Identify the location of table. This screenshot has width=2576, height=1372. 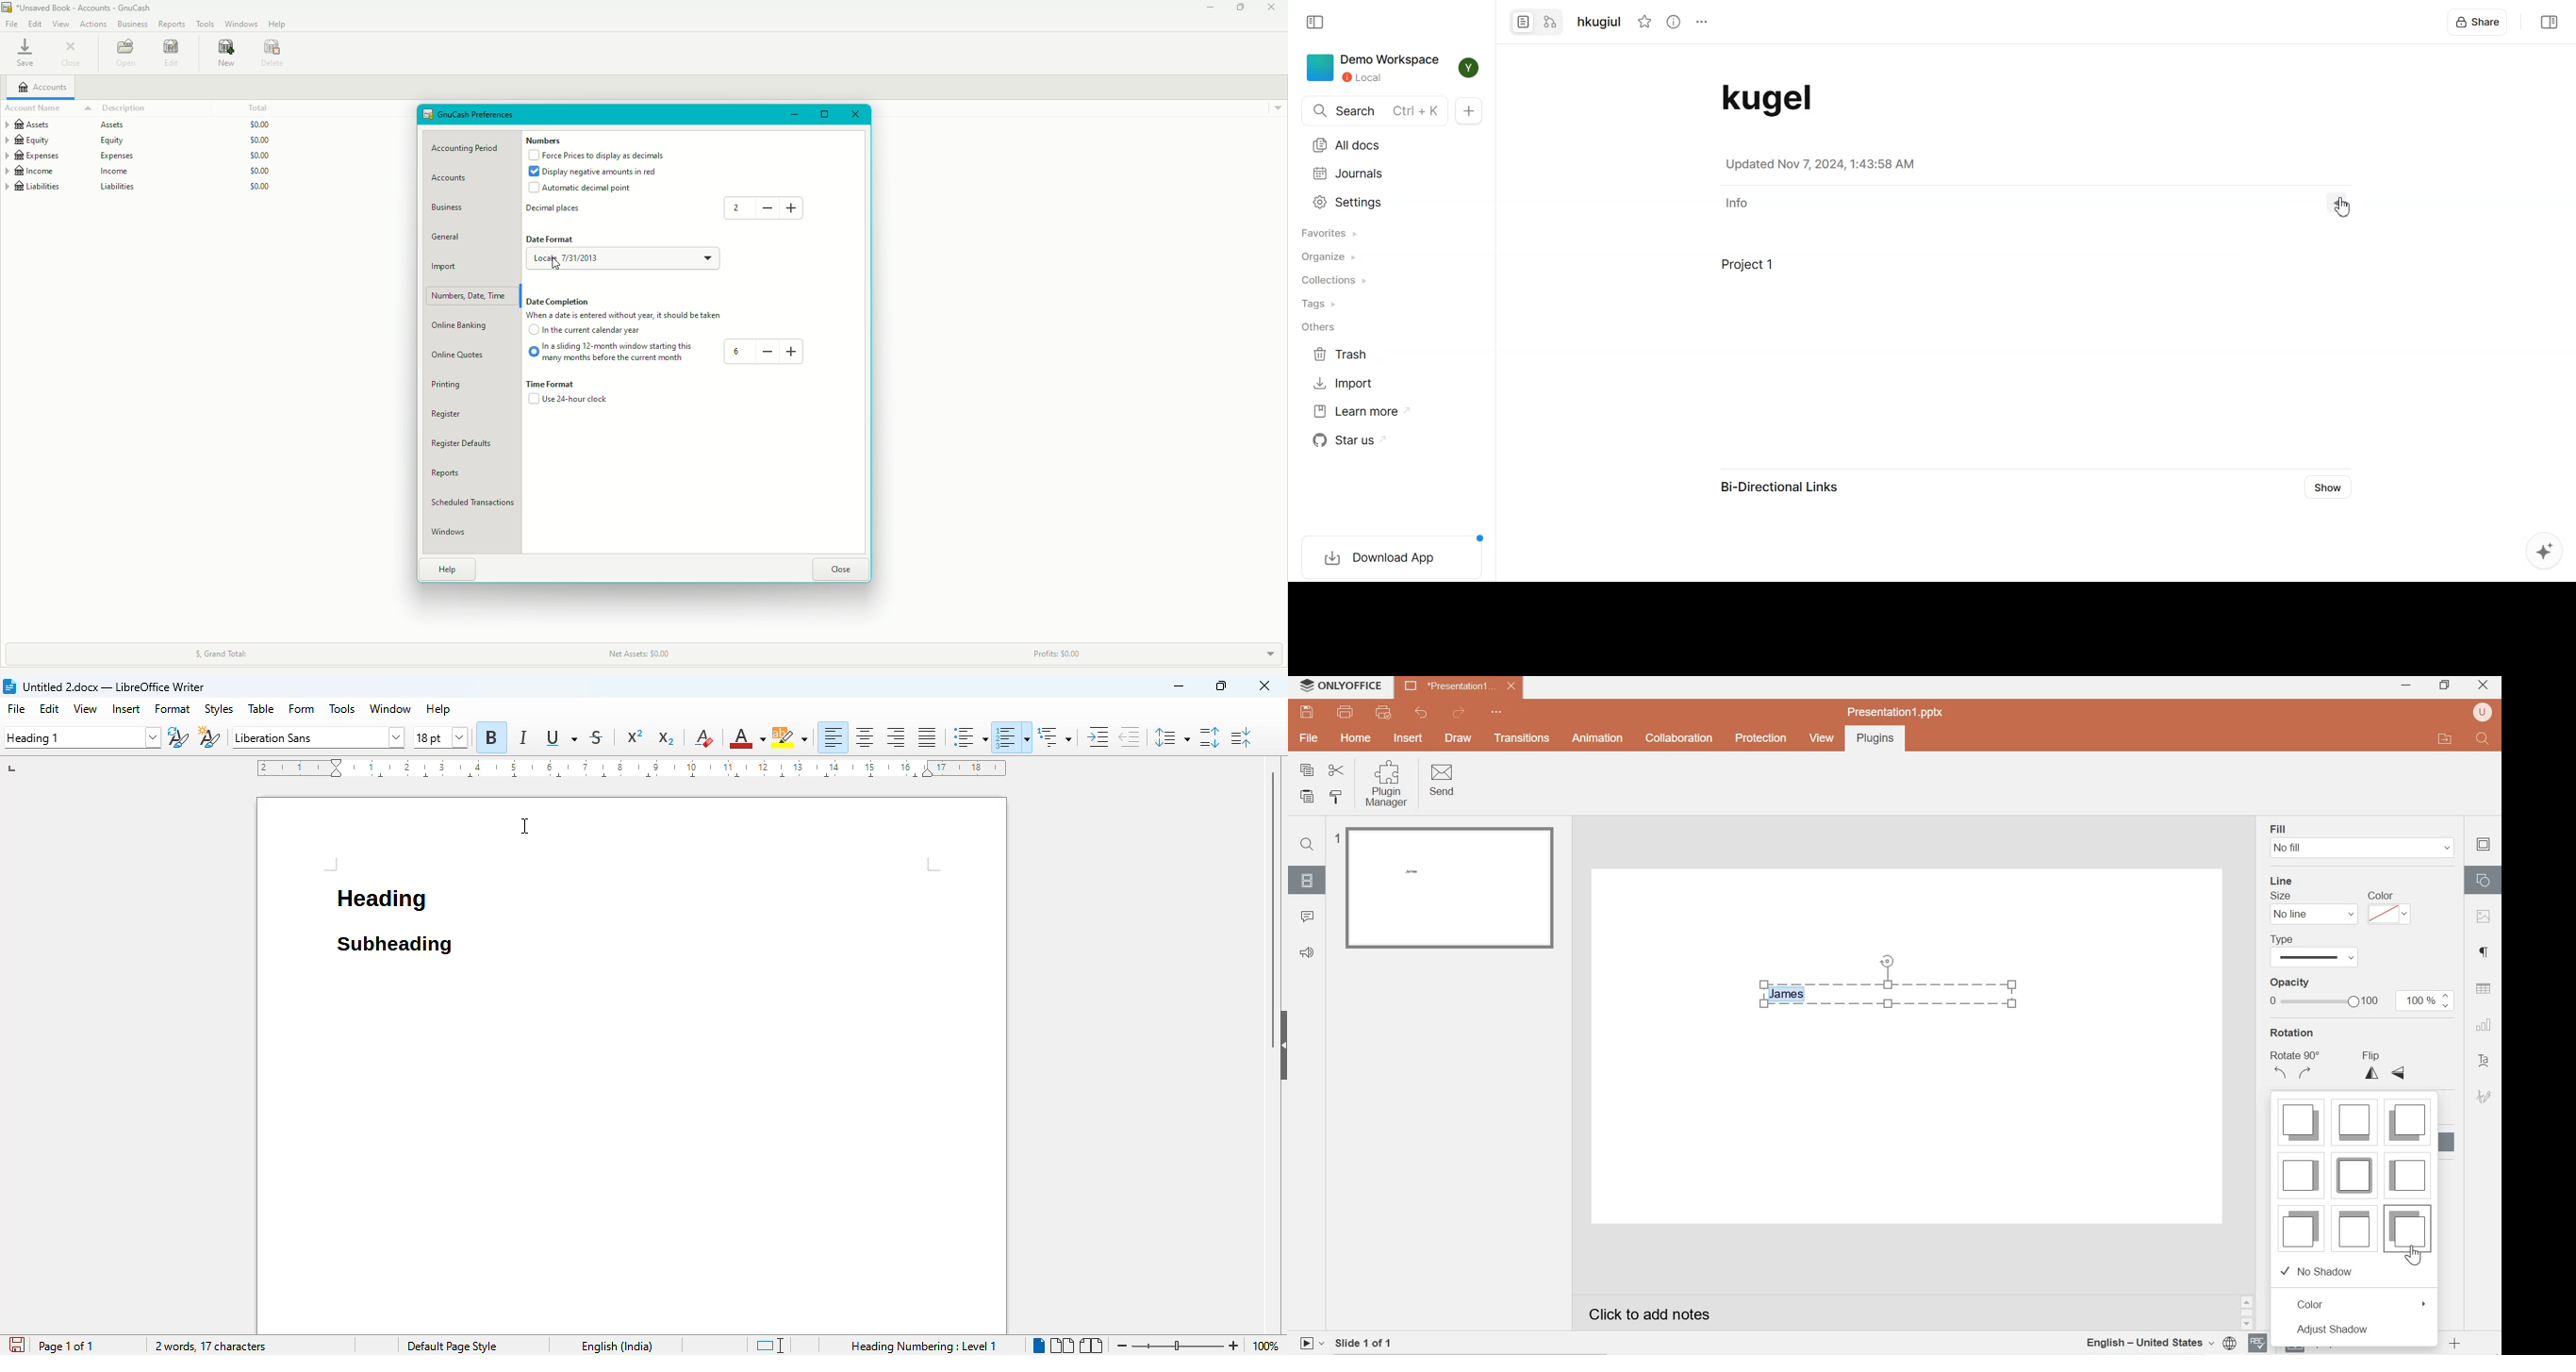
(262, 708).